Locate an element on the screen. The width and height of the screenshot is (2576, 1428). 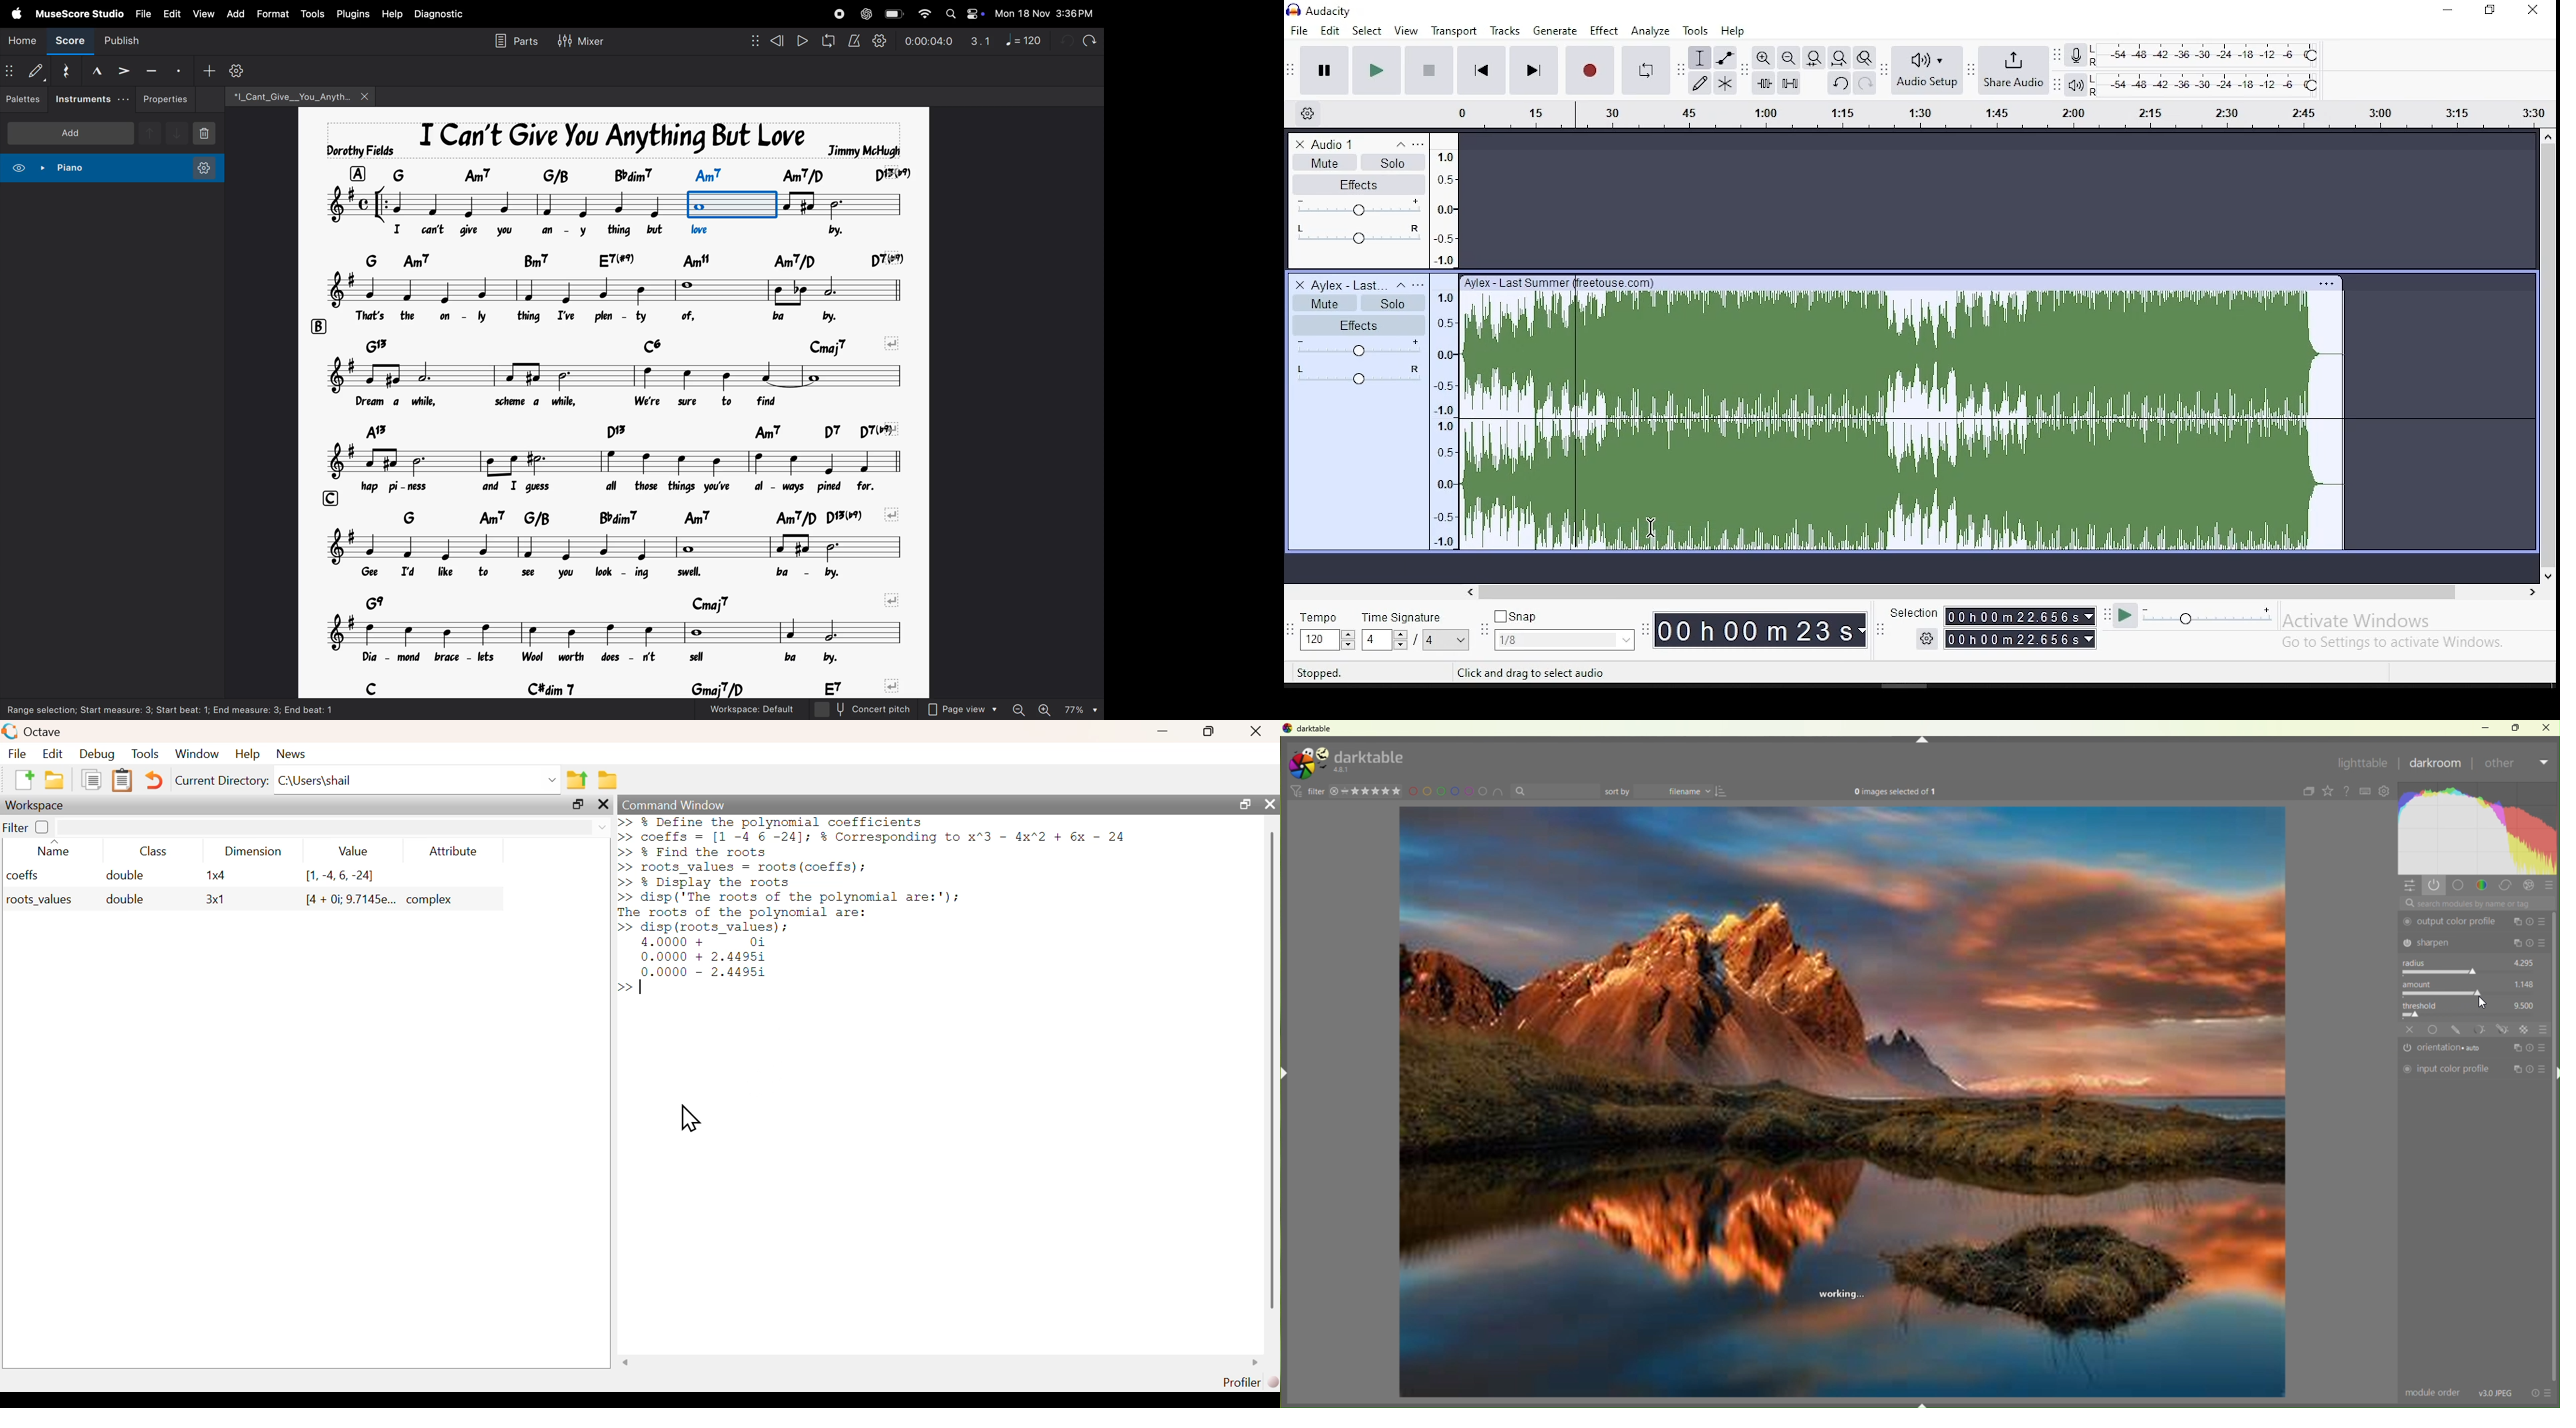
New file is located at coordinates (22, 780).